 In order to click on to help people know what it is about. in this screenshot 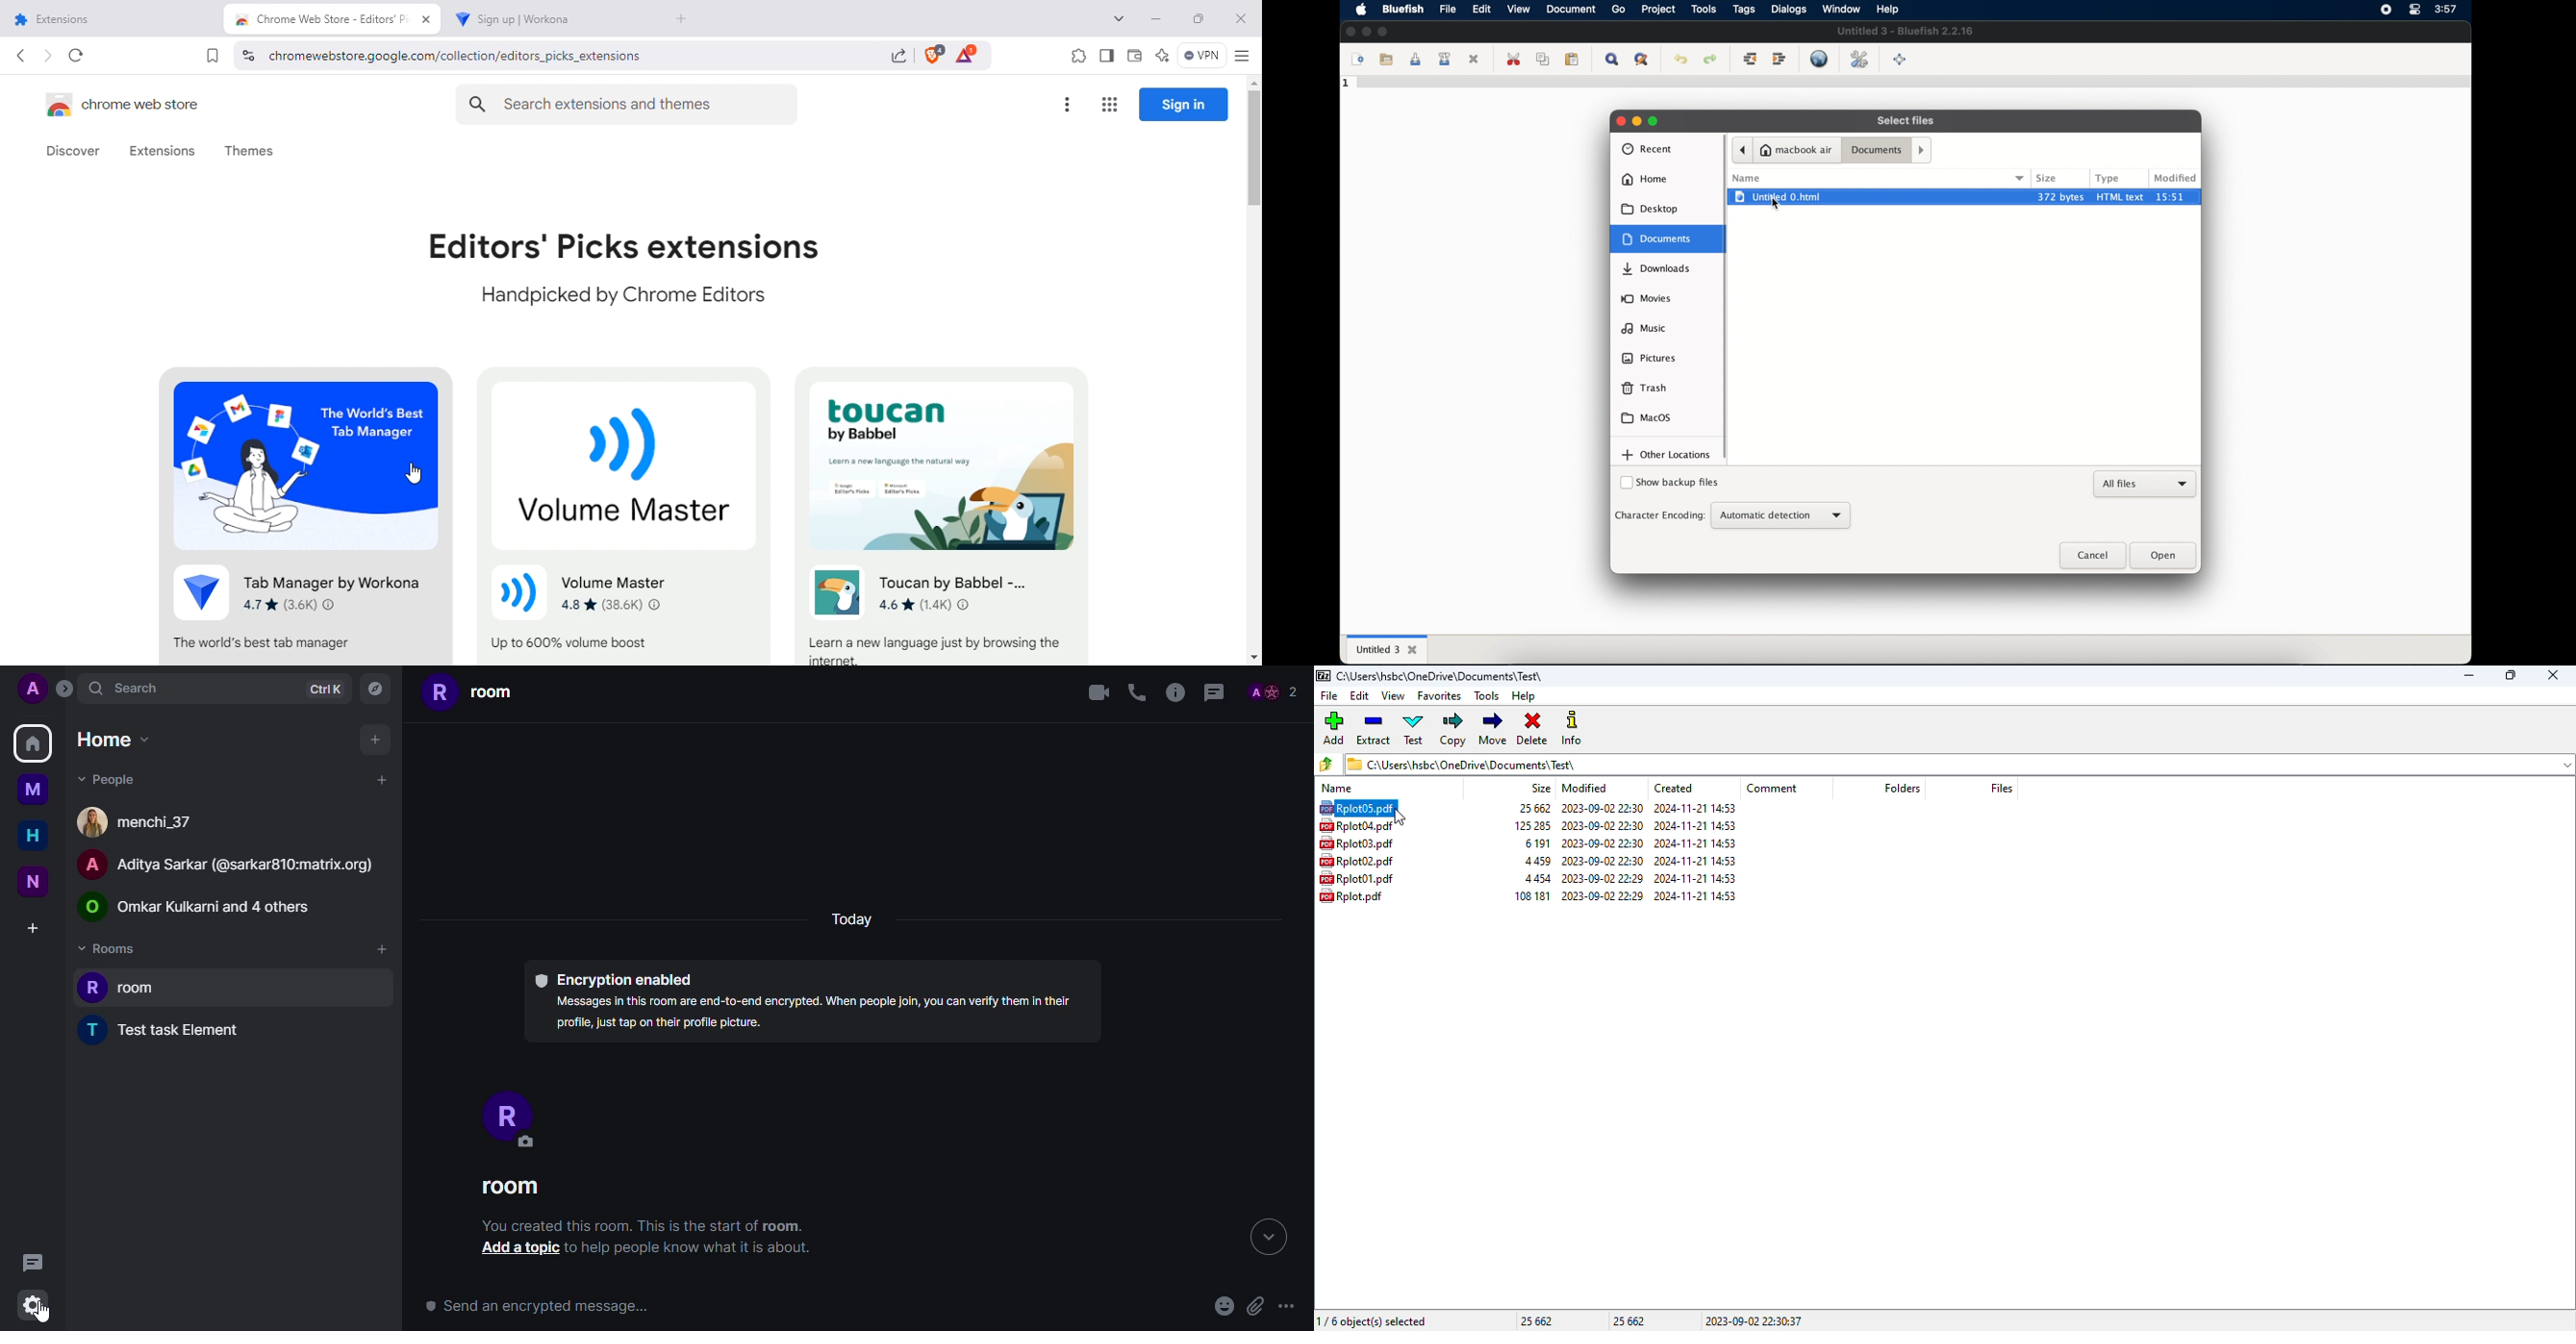, I will do `click(697, 1249)`.